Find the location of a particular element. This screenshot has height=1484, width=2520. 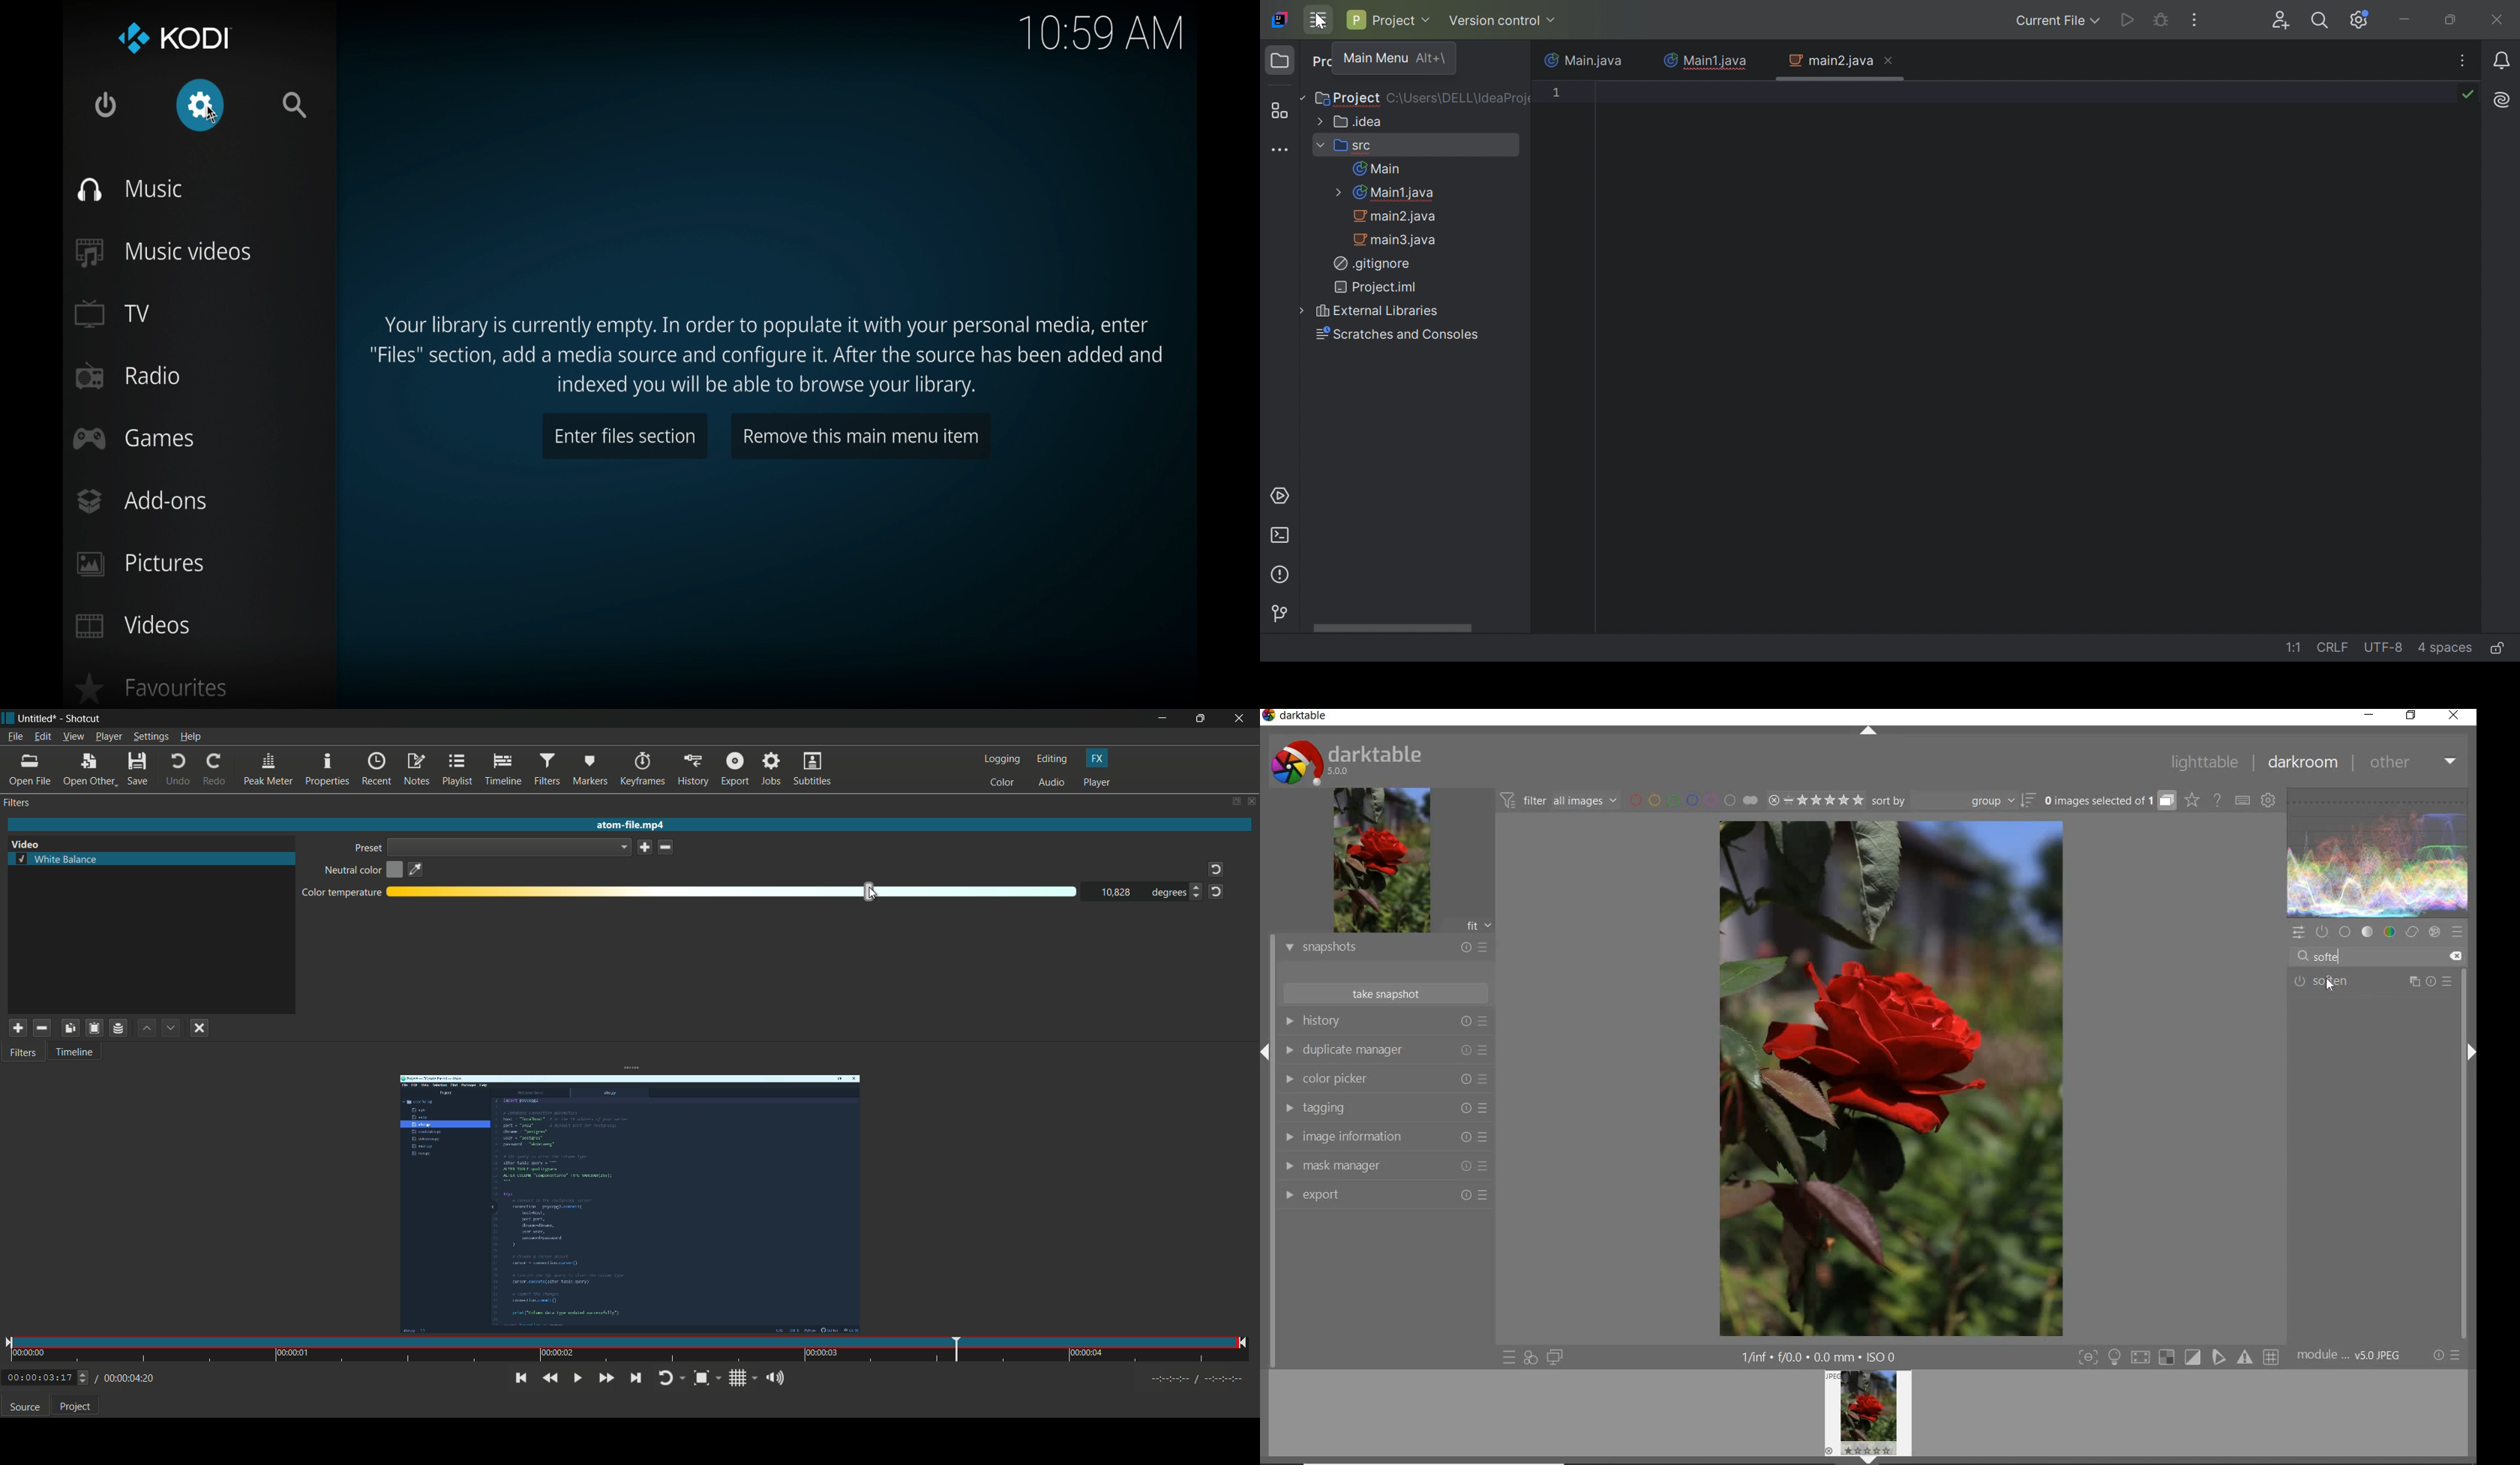

pictures is located at coordinates (141, 563).